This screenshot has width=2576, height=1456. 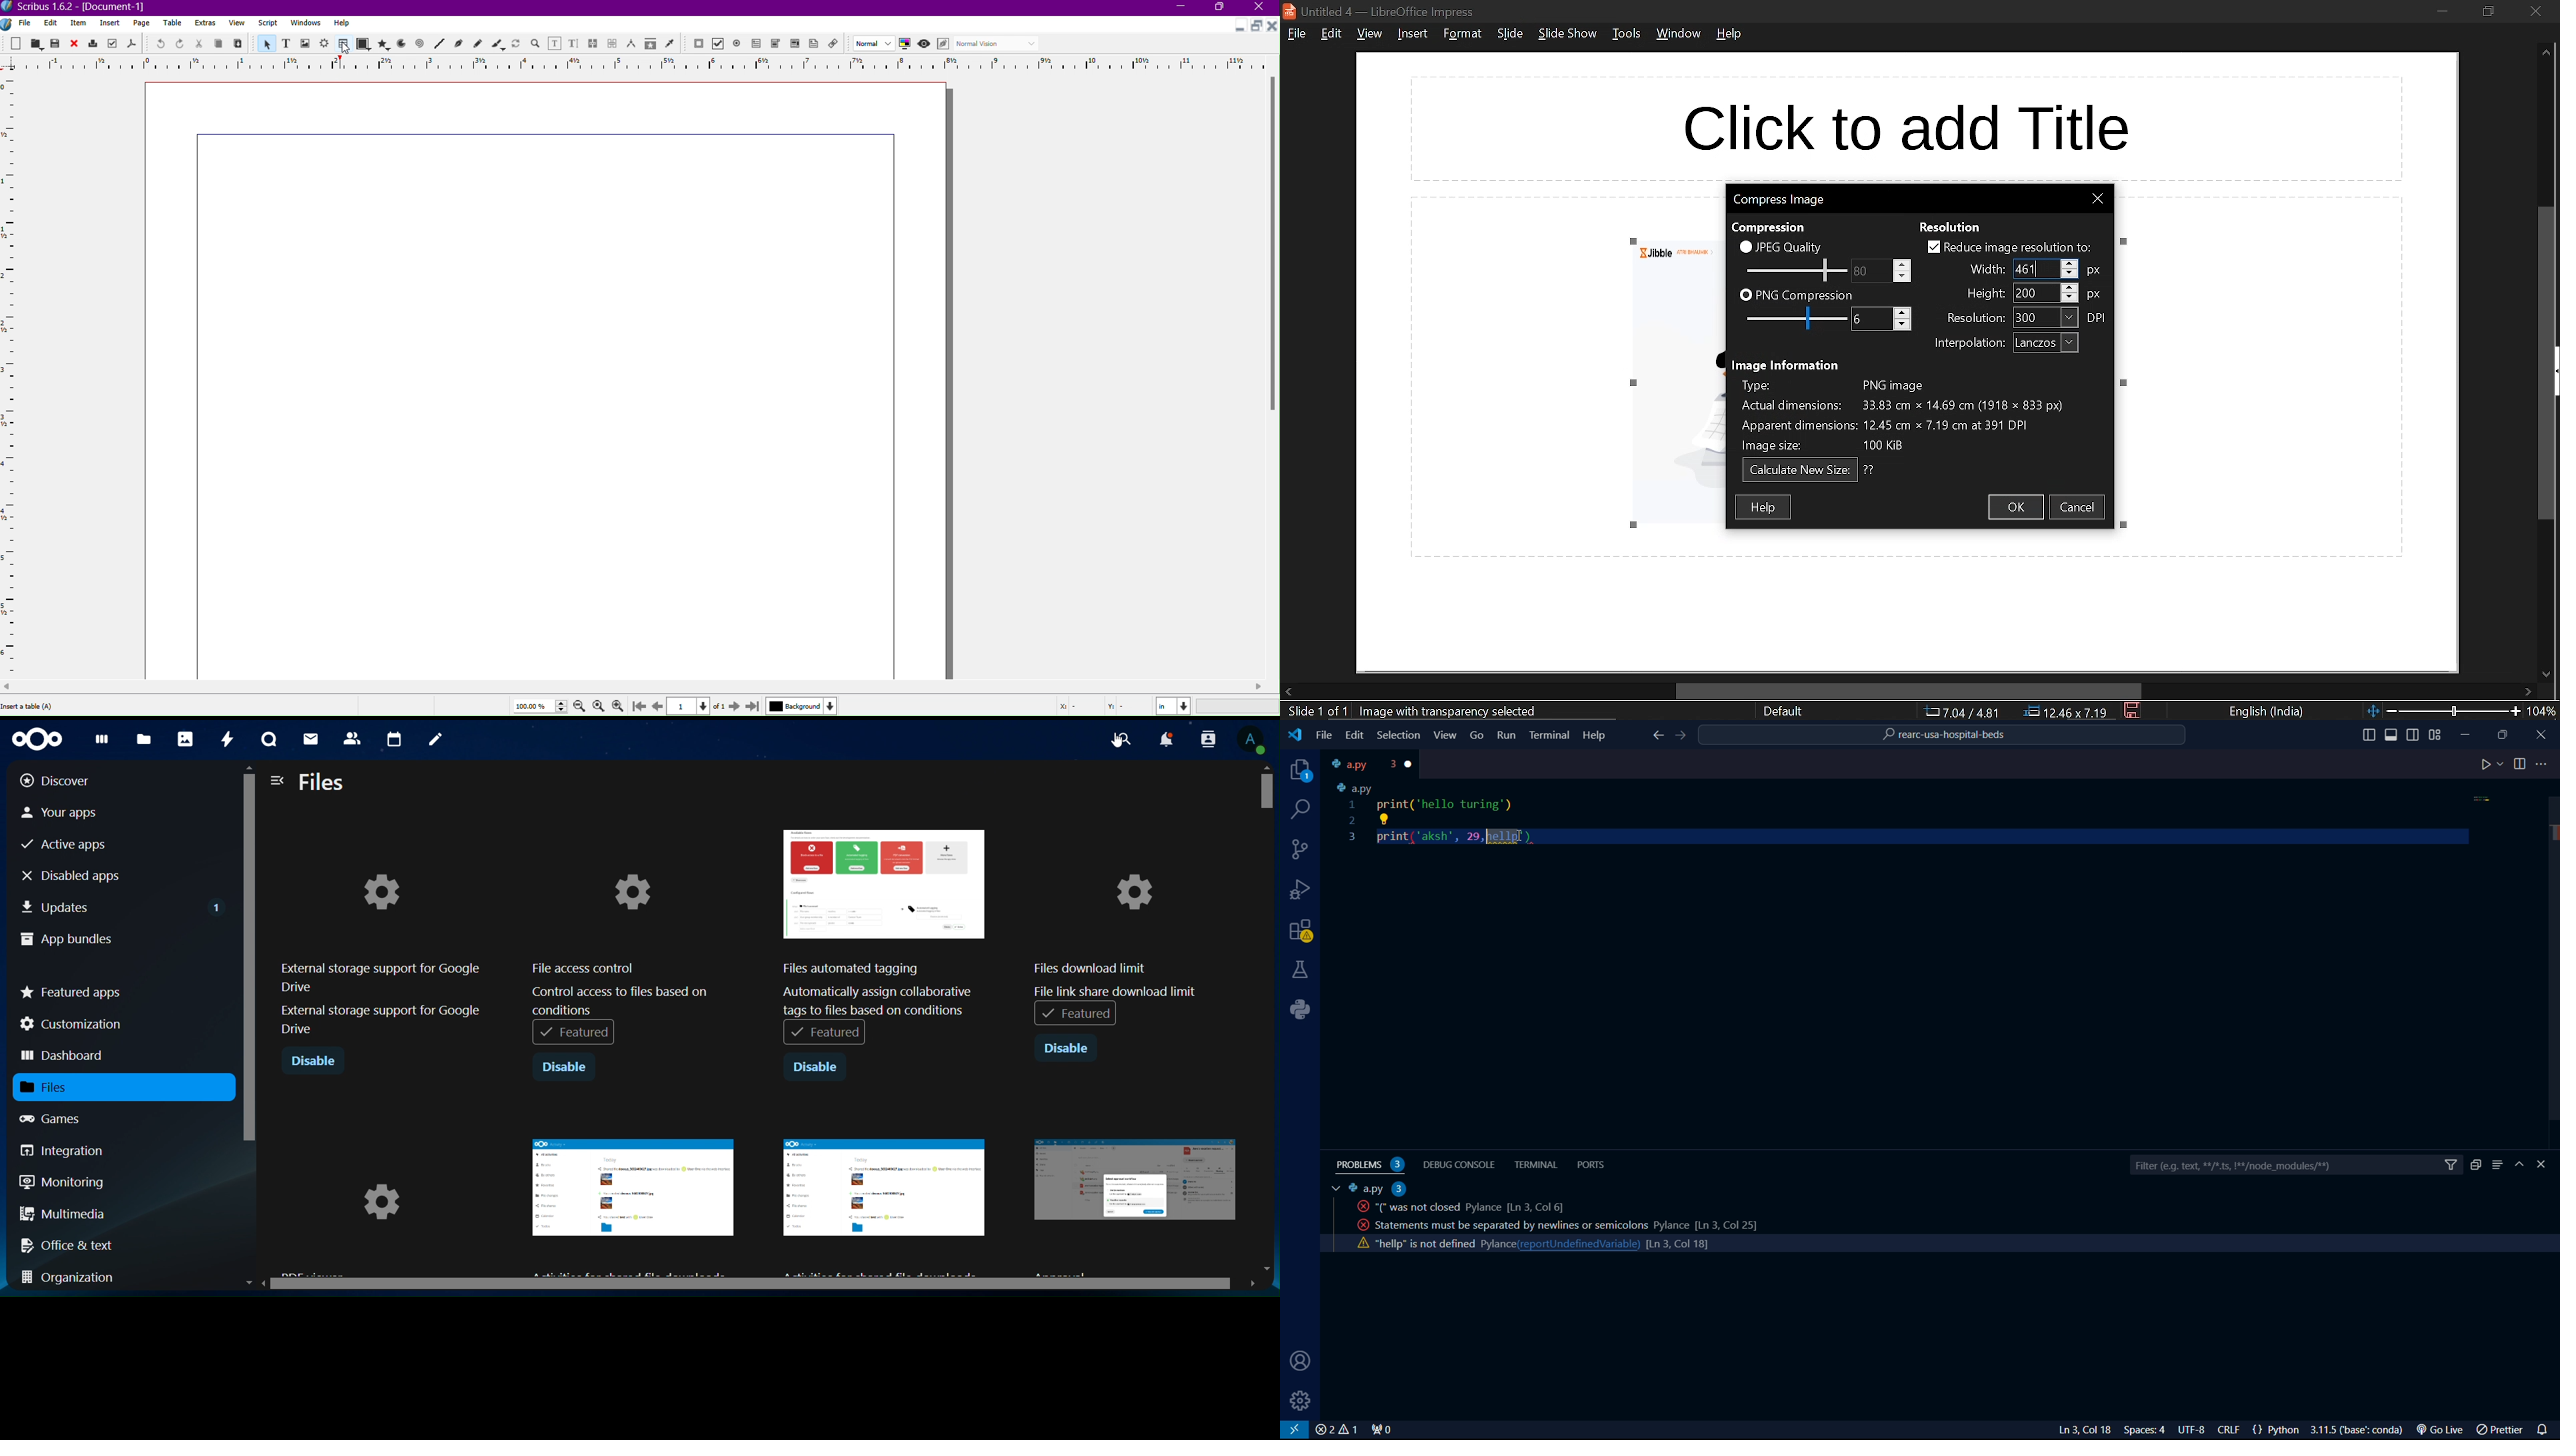 I want to click on Window Name, so click(x=81, y=7).